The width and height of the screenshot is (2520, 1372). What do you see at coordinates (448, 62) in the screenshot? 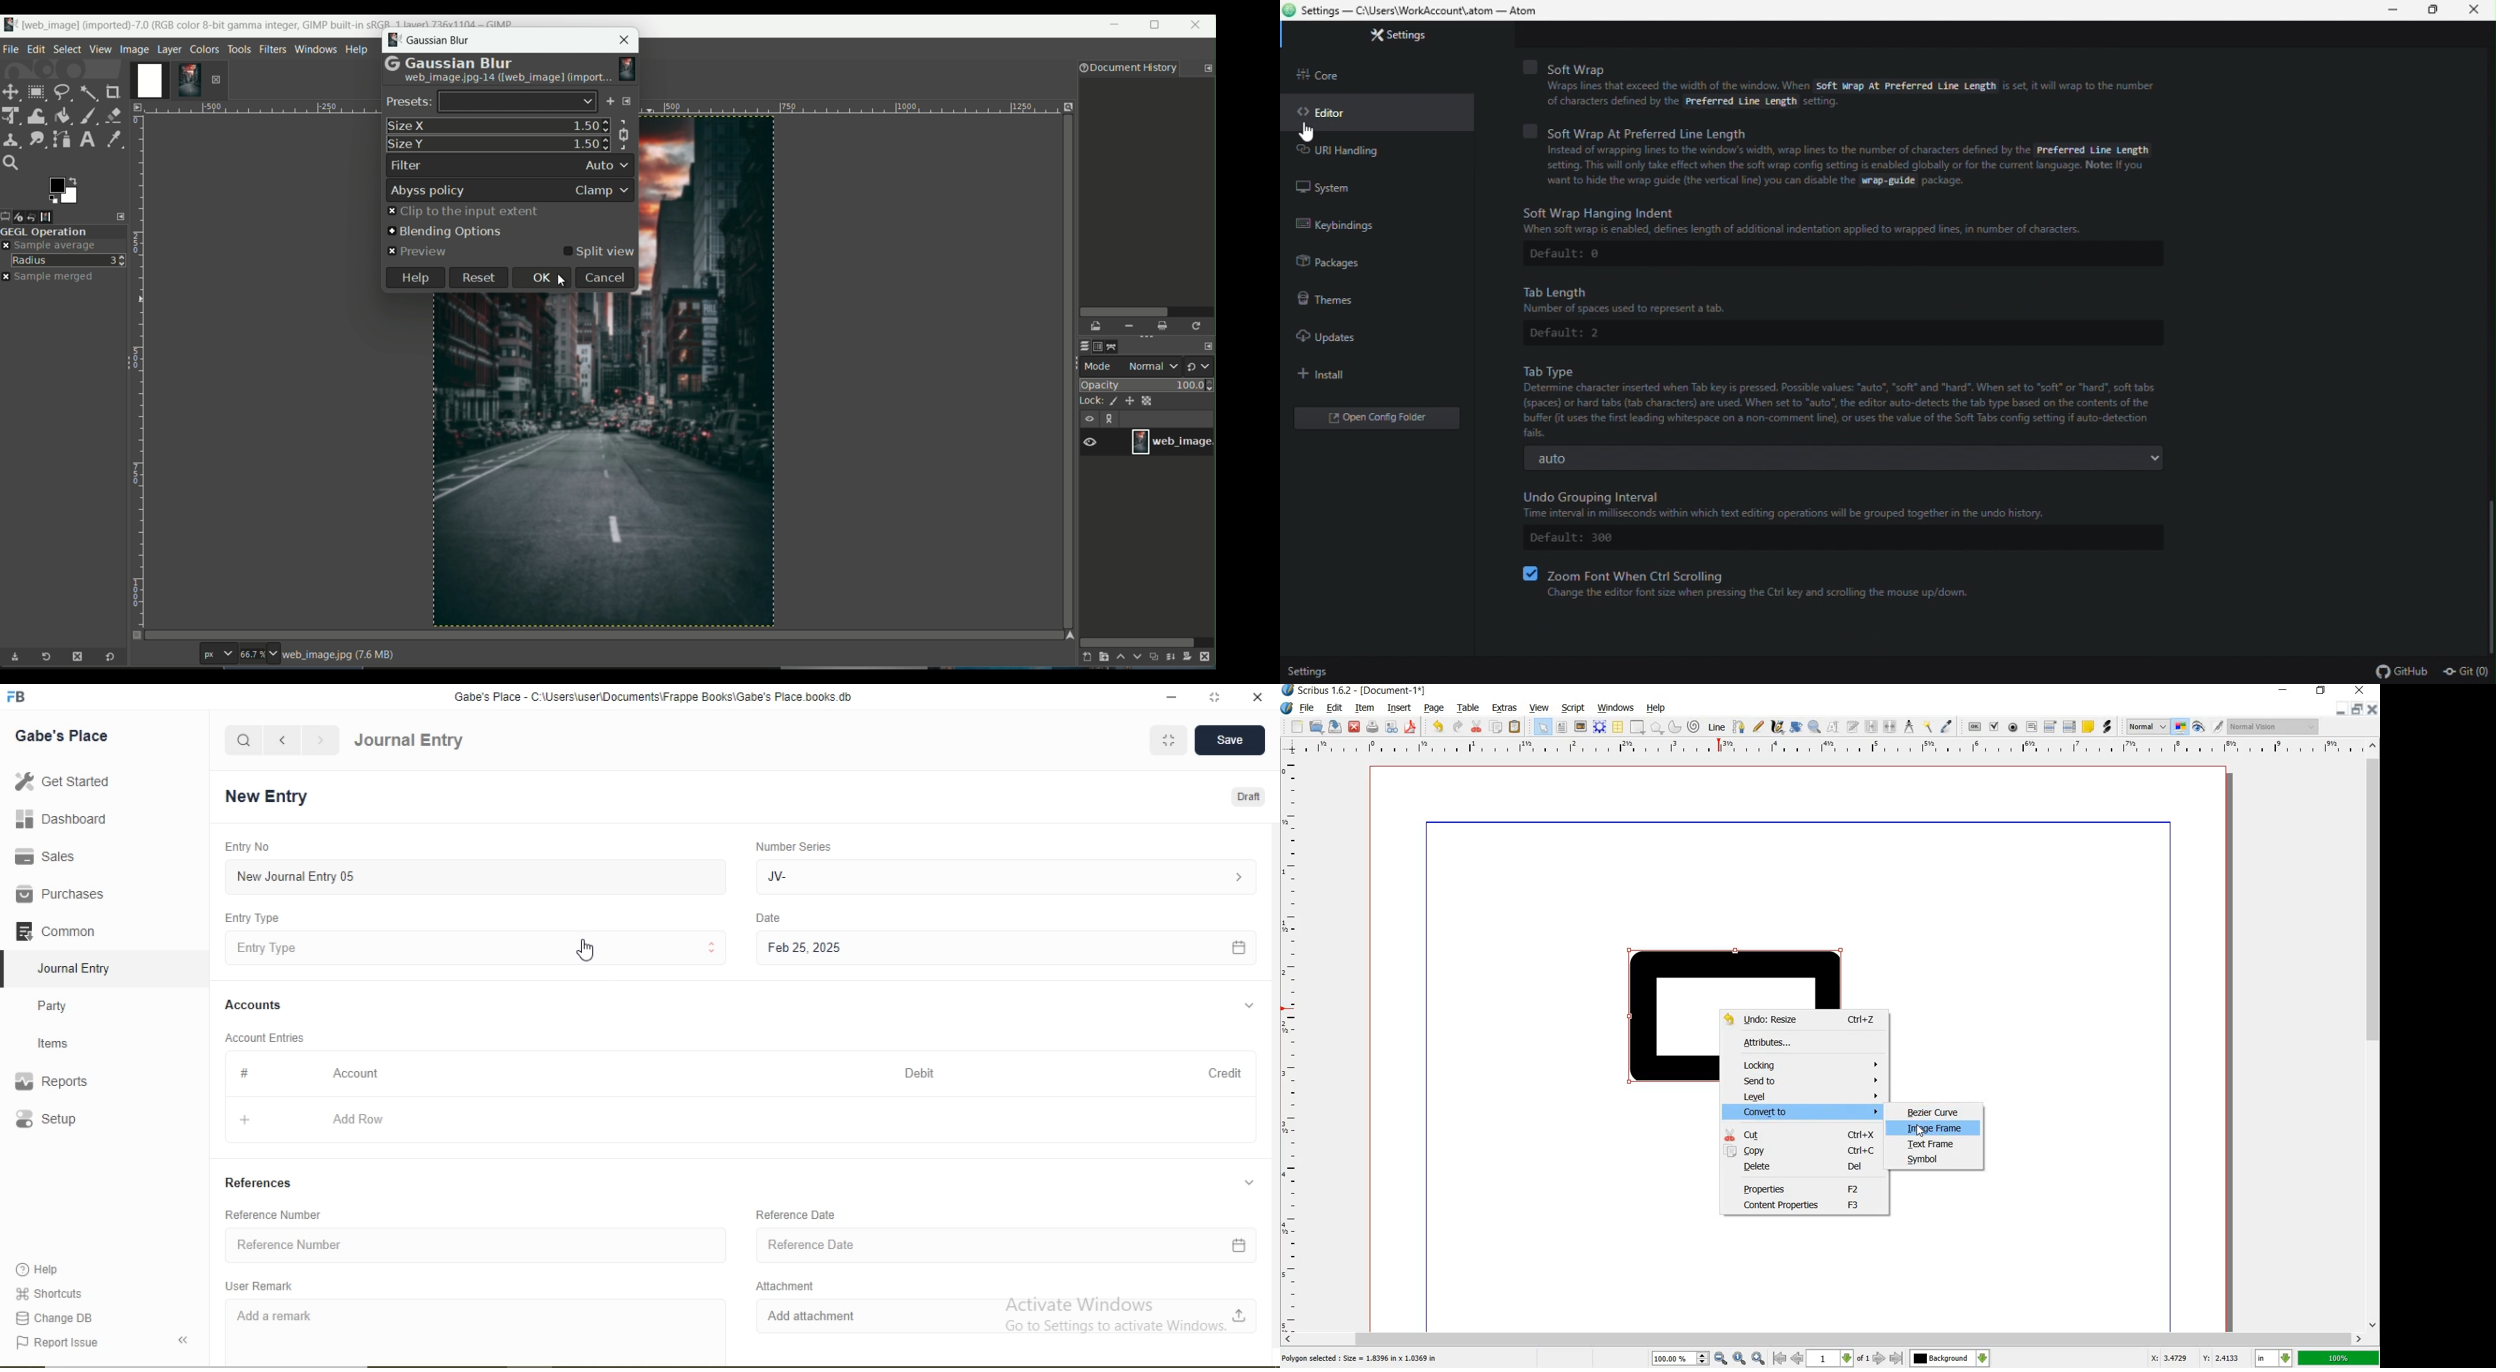
I see `gaussian blur` at bounding box center [448, 62].